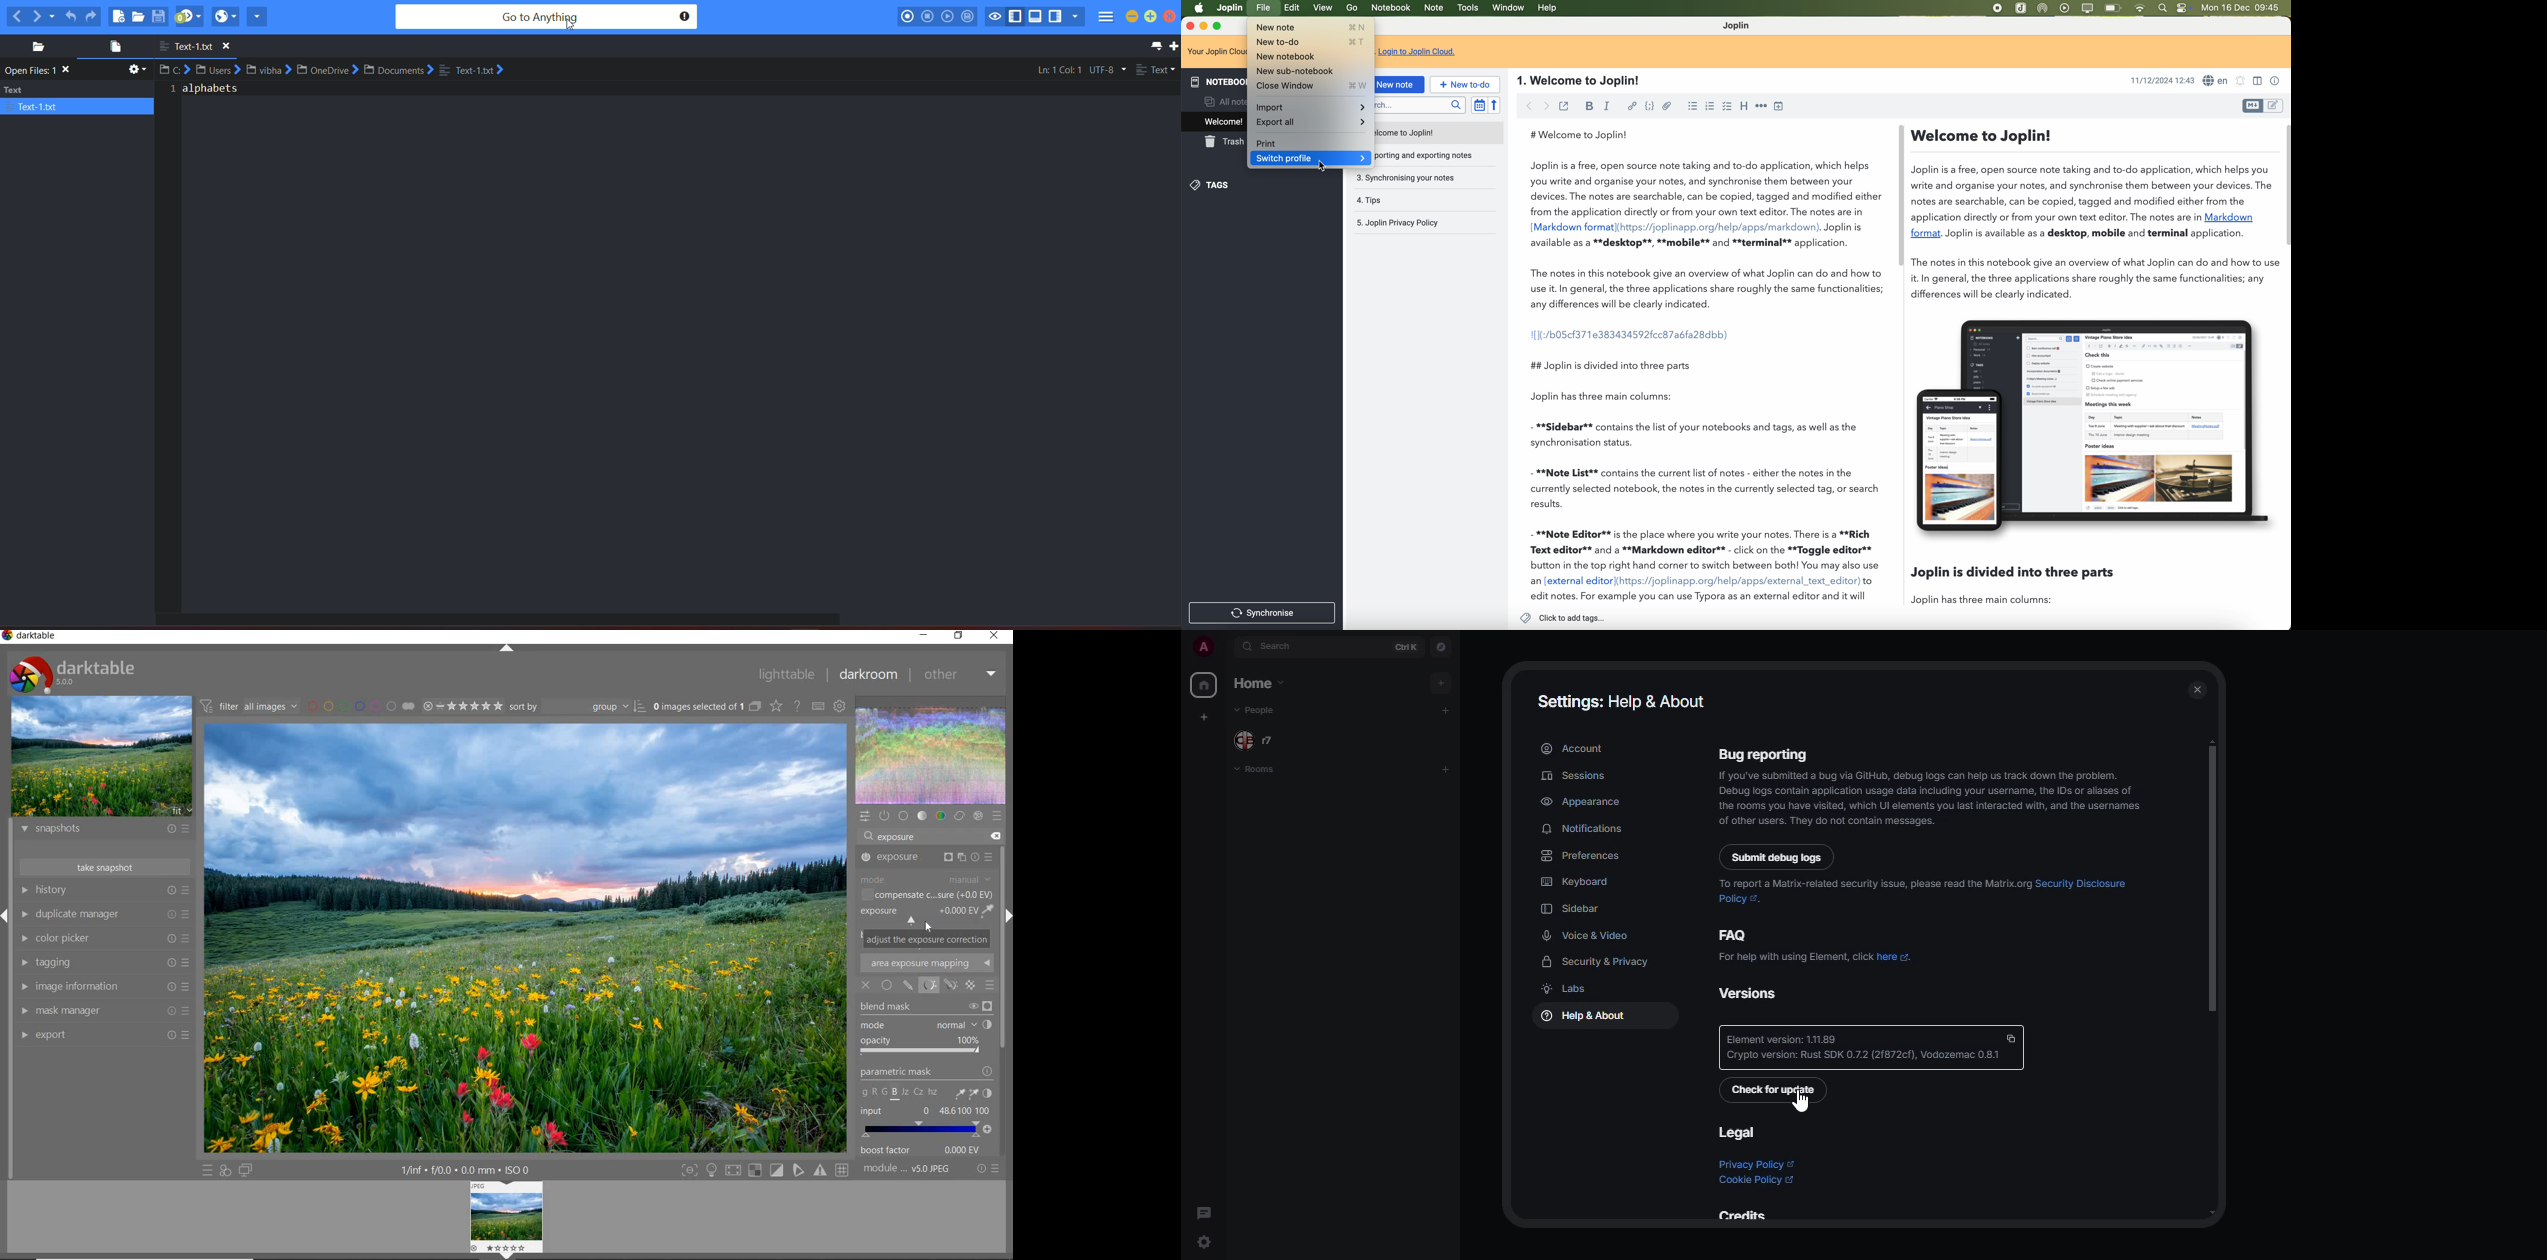 Image resolution: width=2548 pixels, height=1260 pixels. What do you see at coordinates (2114, 8) in the screenshot?
I see `battery` at bounding box center [2114, 8].